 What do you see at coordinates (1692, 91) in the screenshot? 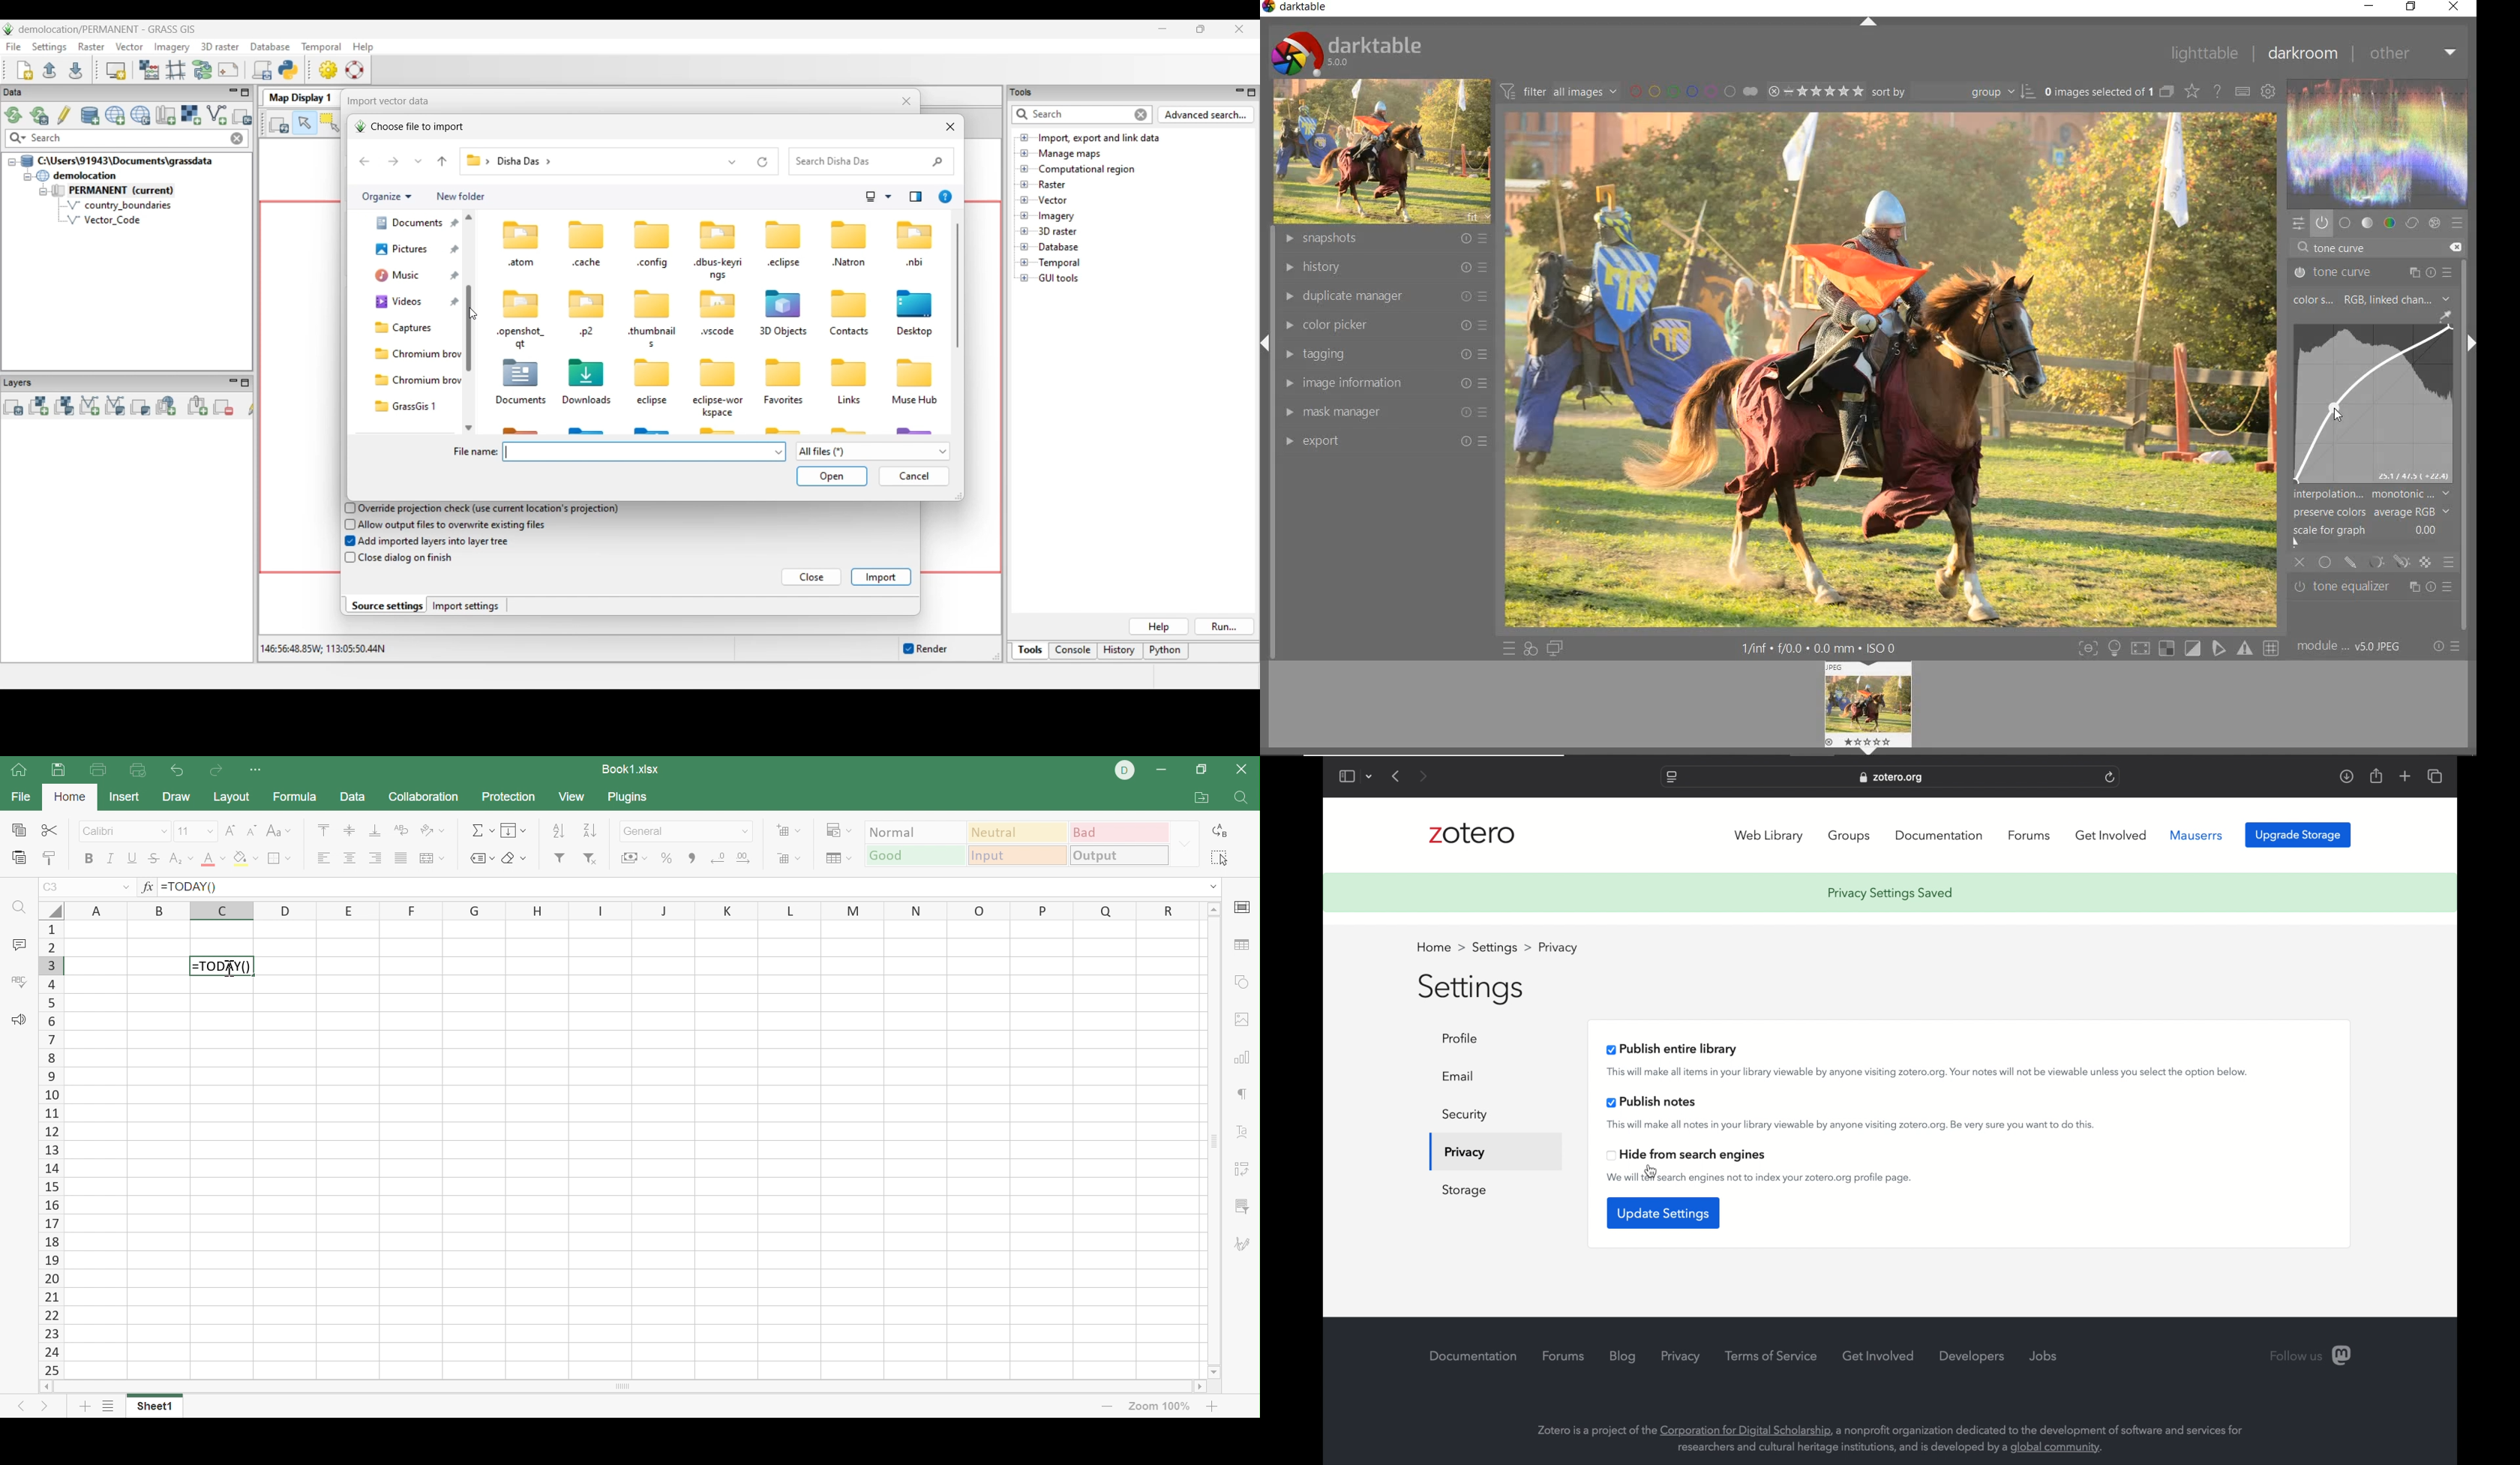
I see `filter by image color label` at bounding box center [1692, 91].